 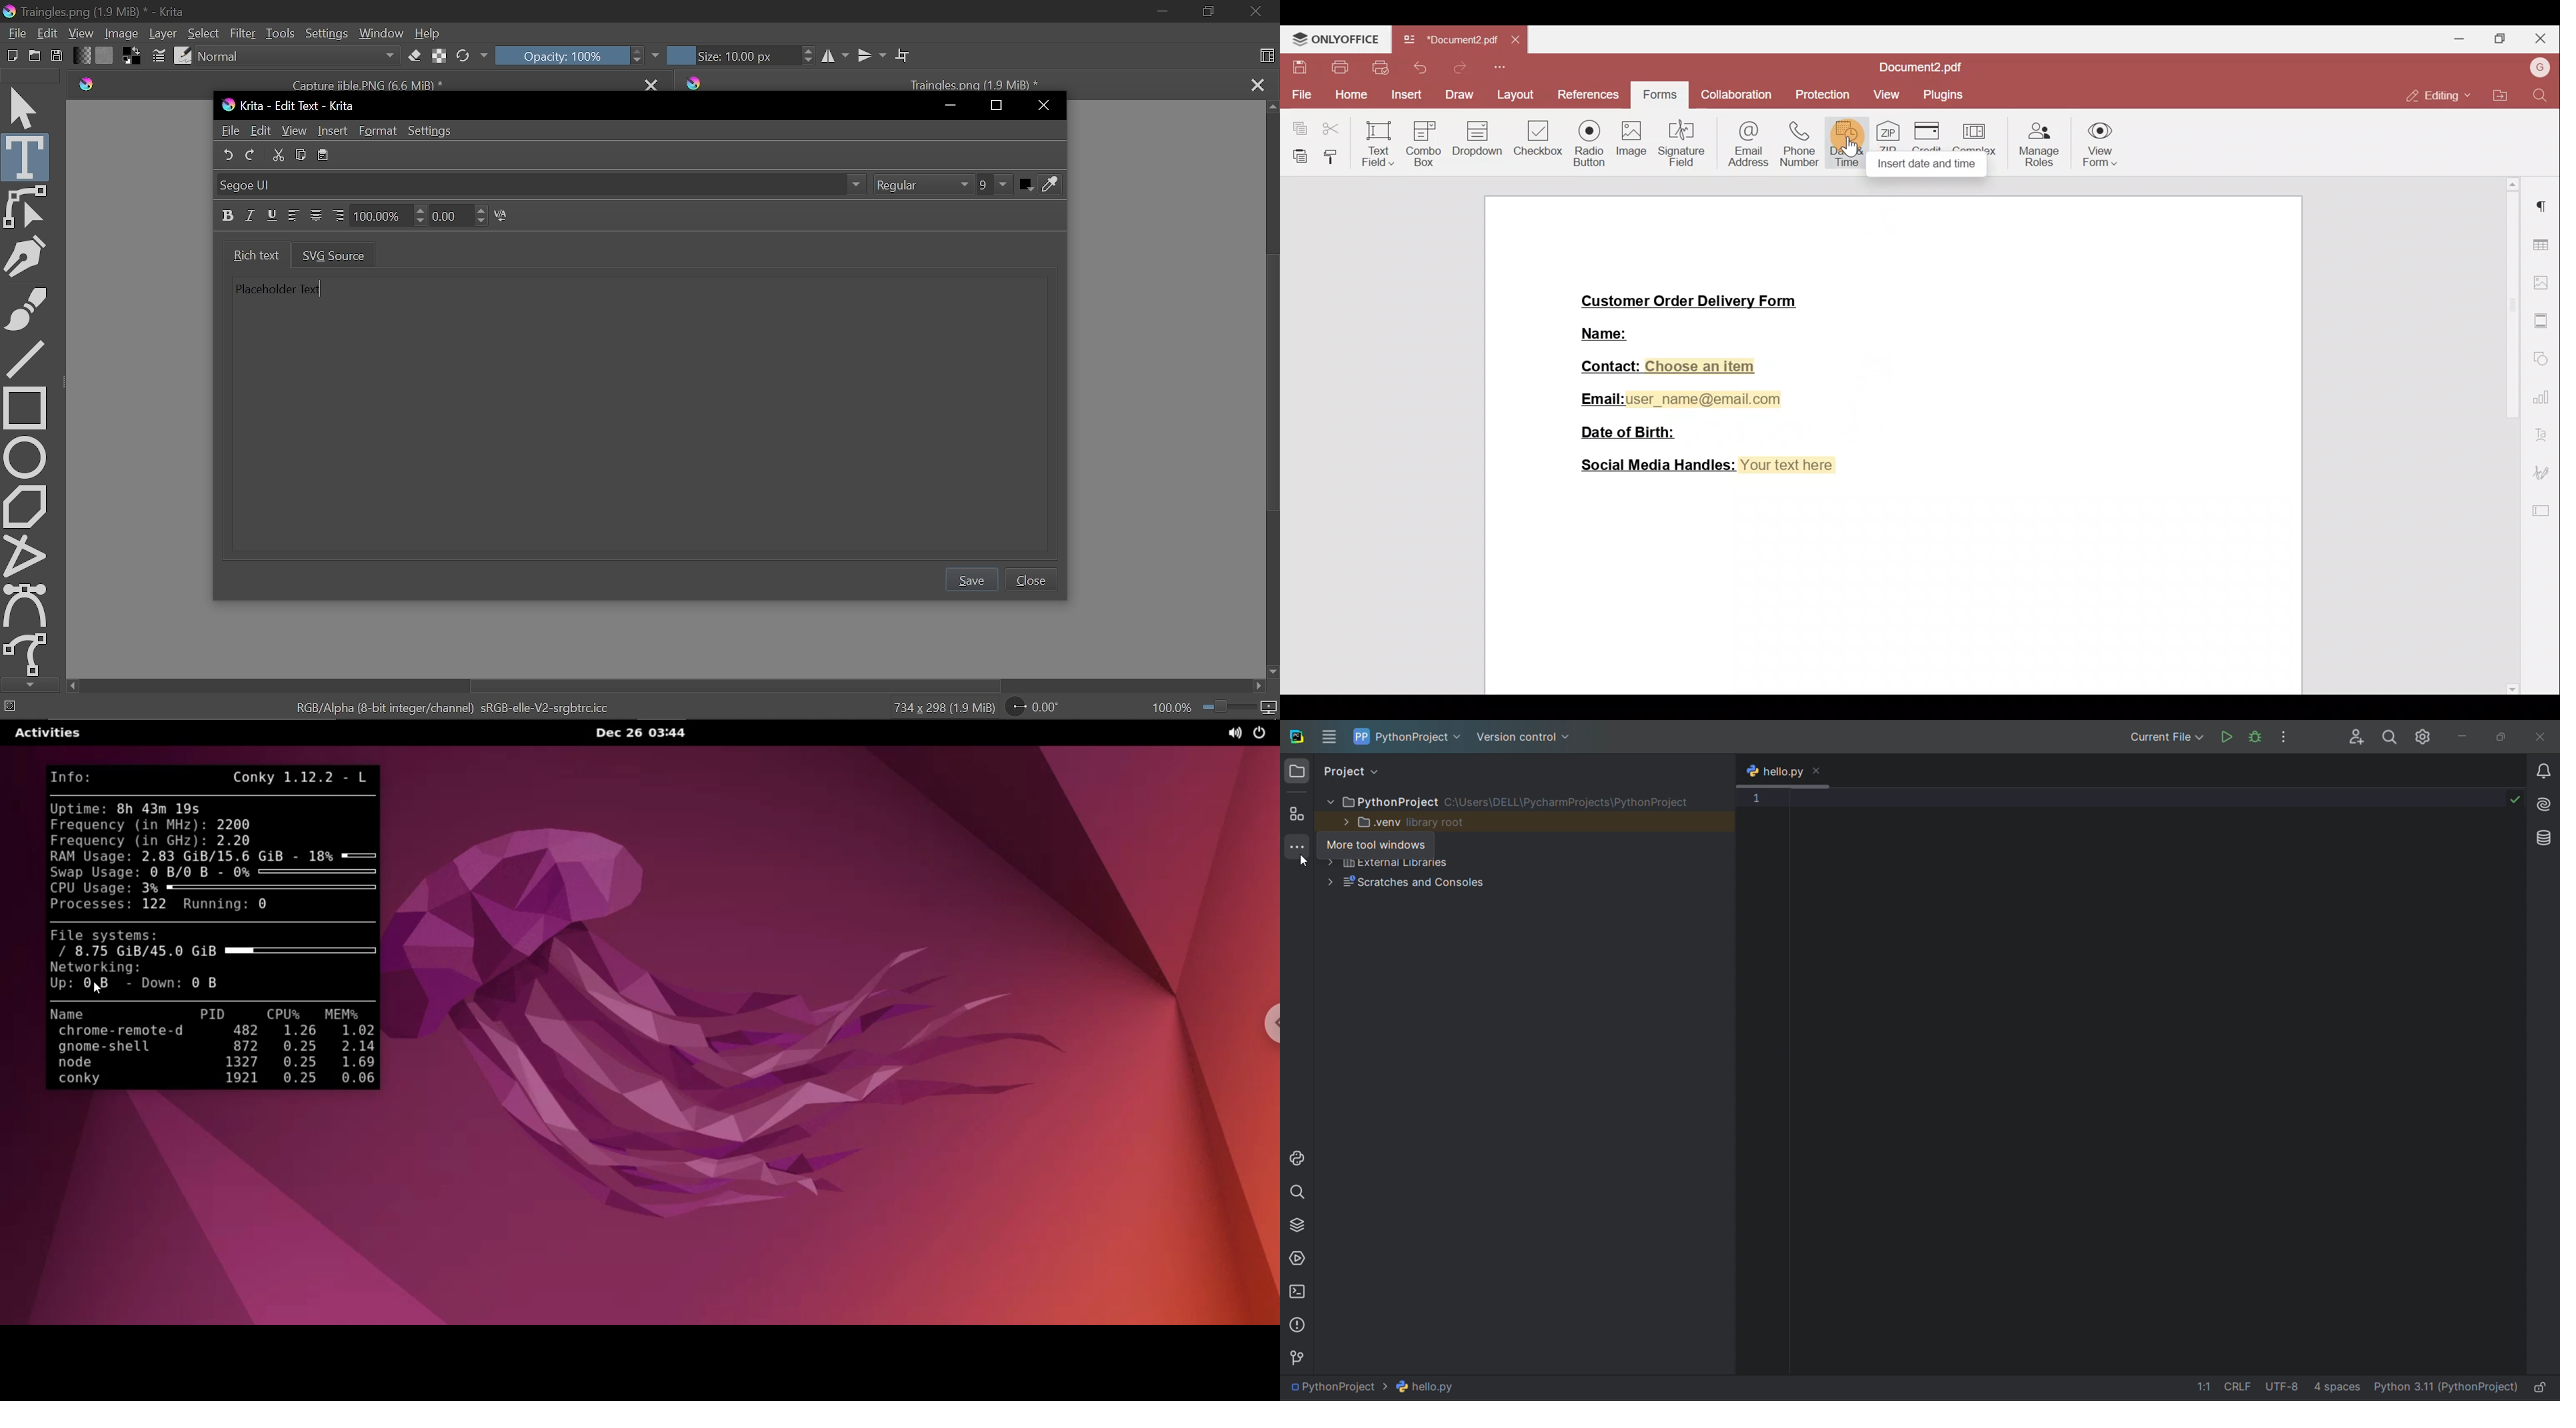 What do you see at coordinates (334, 131) in the screenshot?
I see `Insert` at bounding box center [334, 131].